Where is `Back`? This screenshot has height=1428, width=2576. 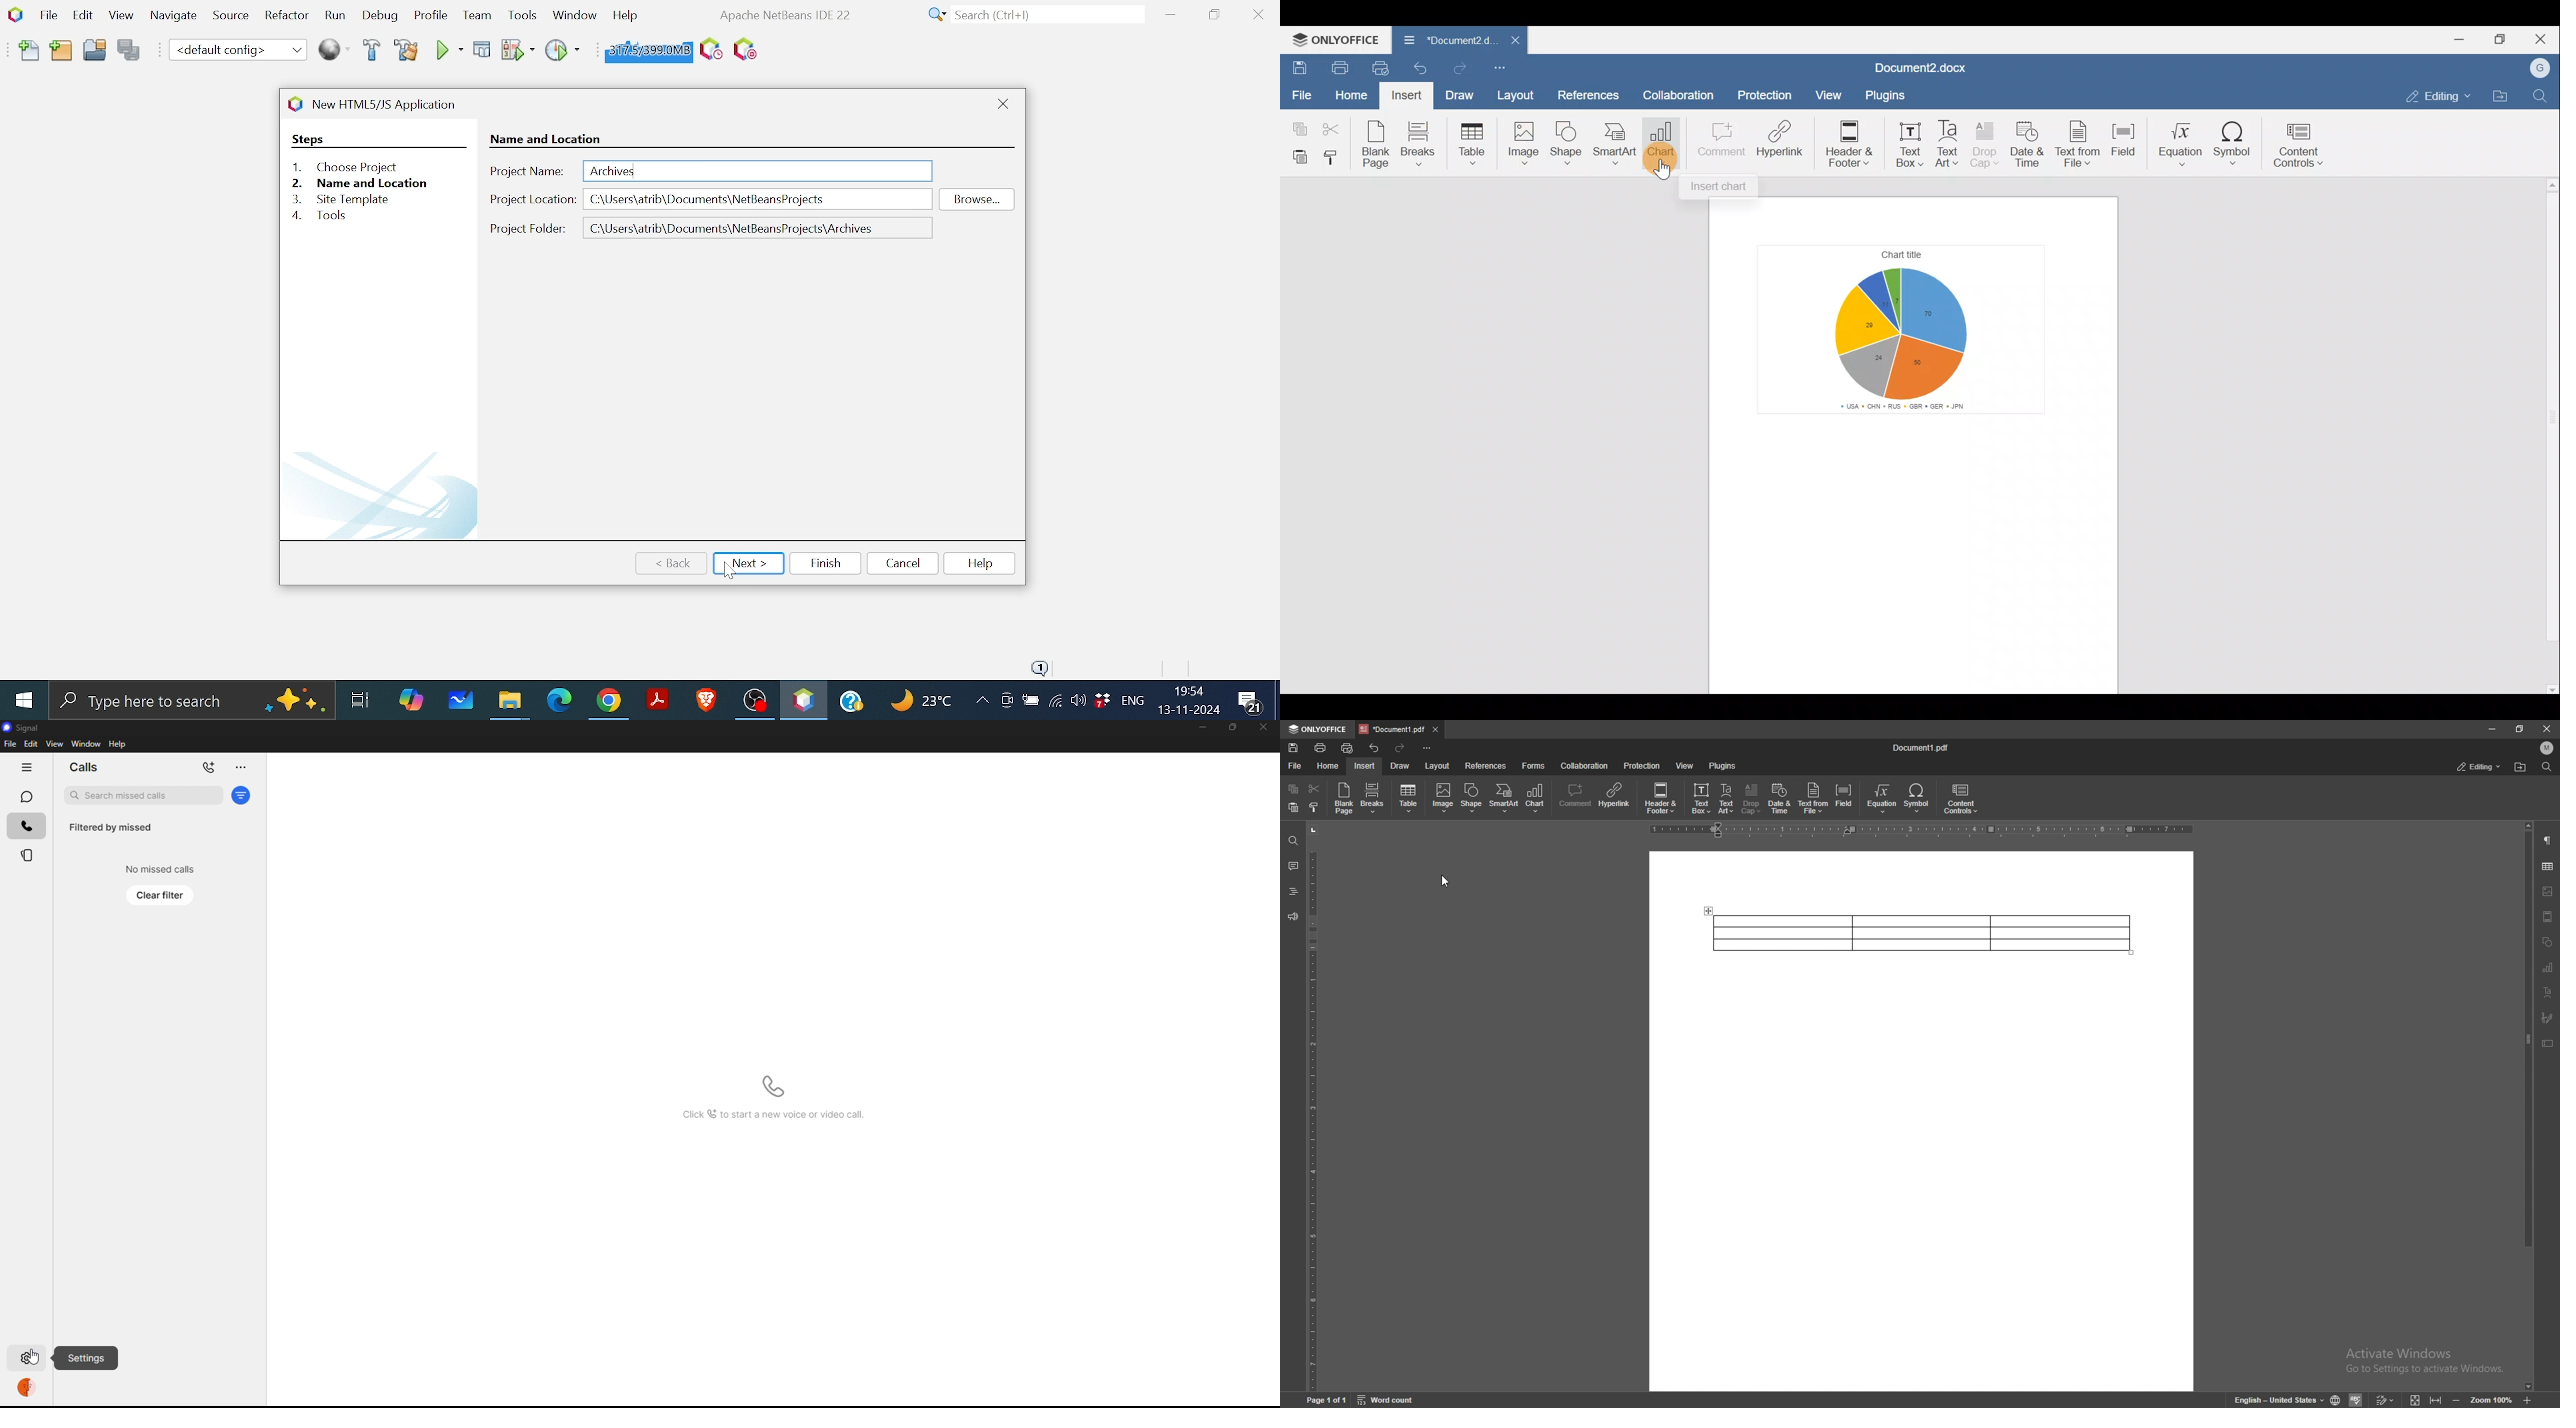
Back is located at coordinates (673, 562).